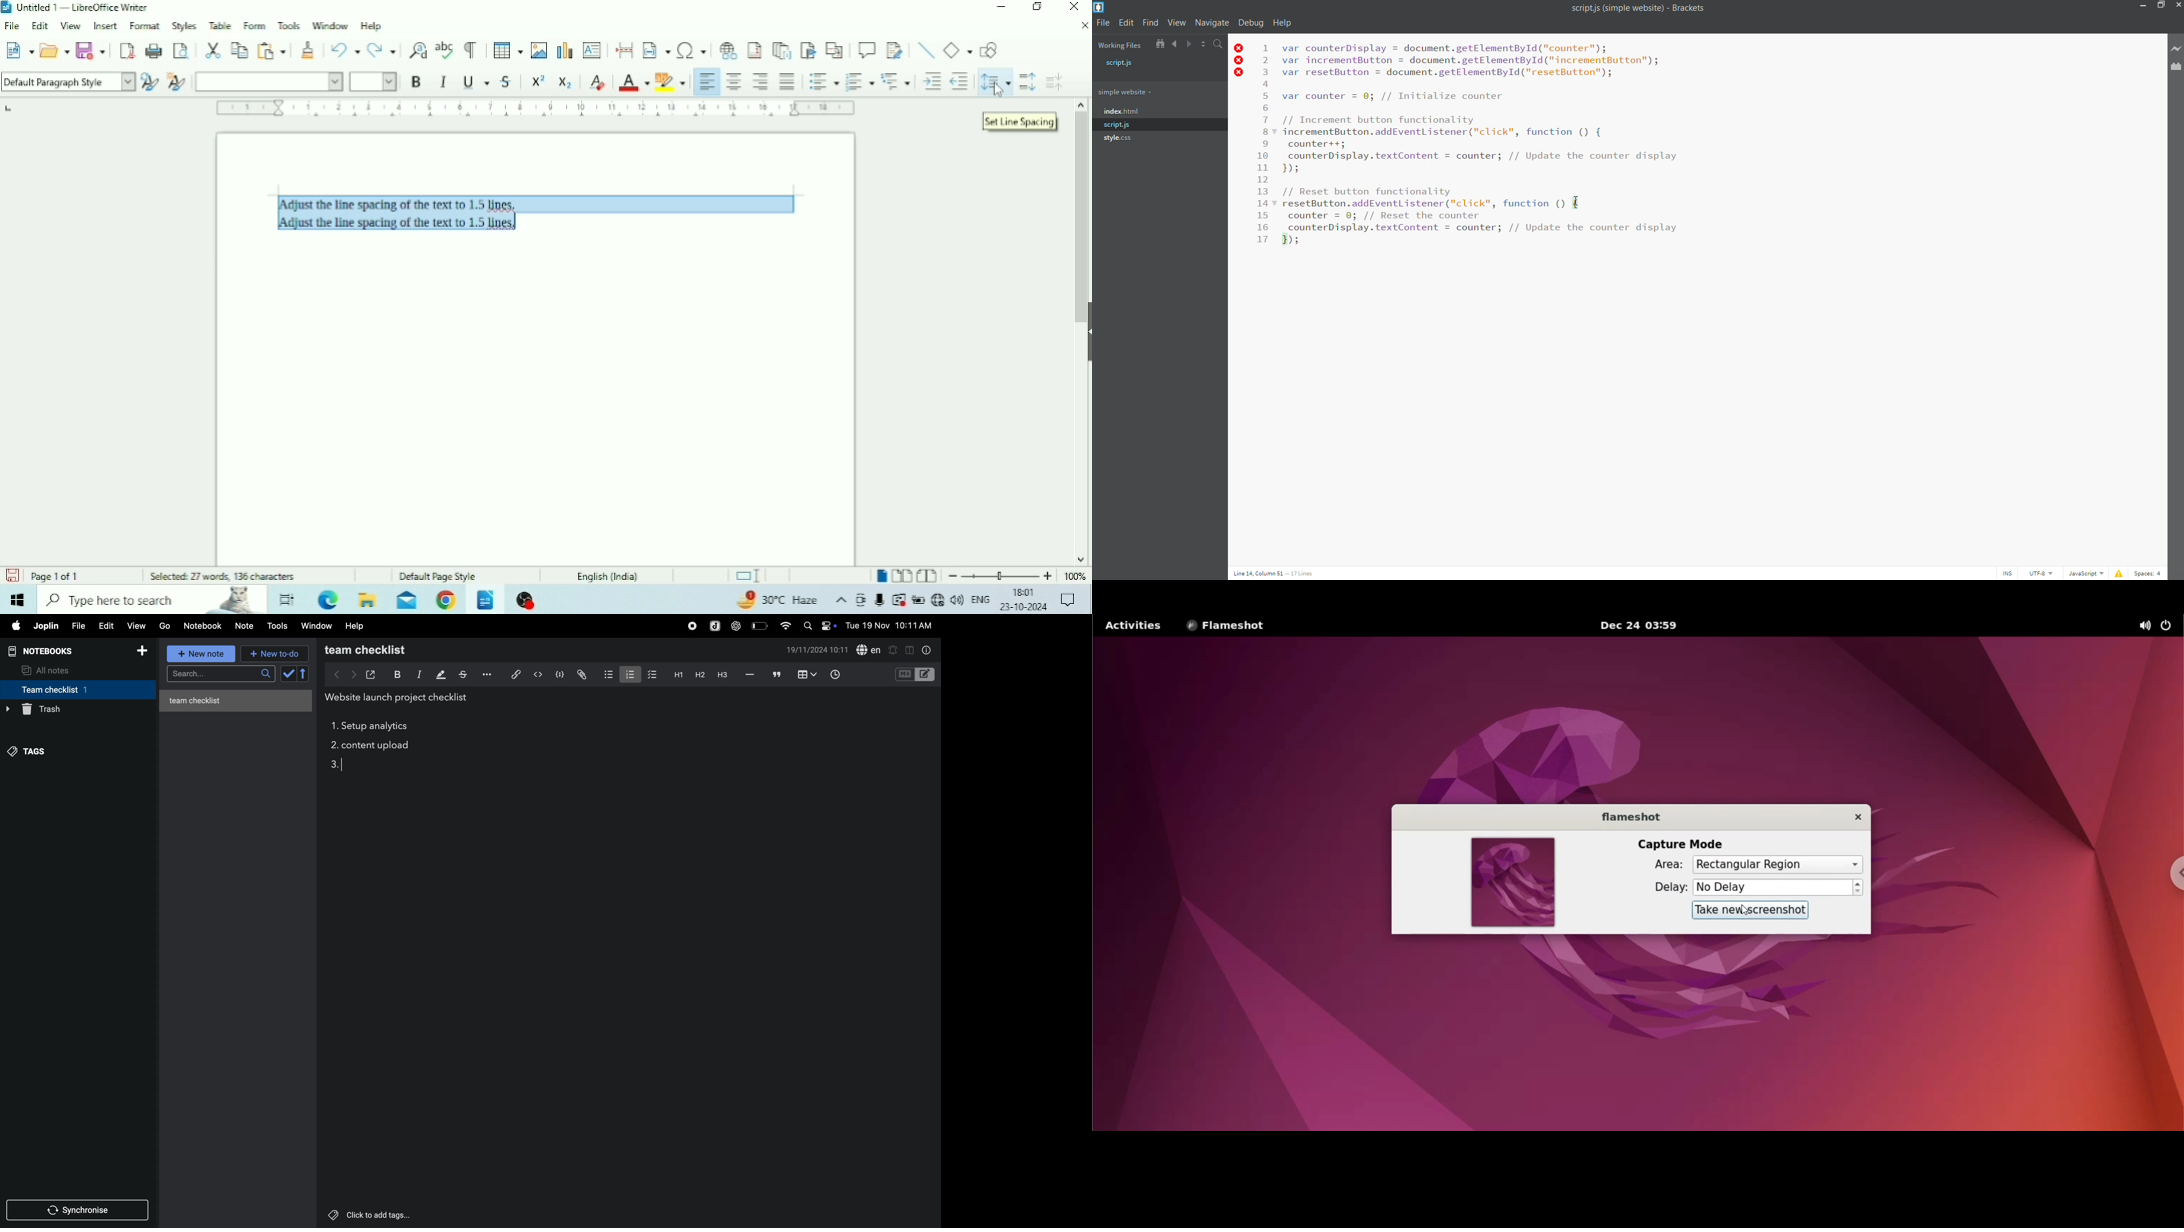 This screenshot has width=2184, height=1232. What do you see at coordinates (1020, 122) in the screenshot?
I see `Set Line Spacing` at bounding box center [1020, 122].